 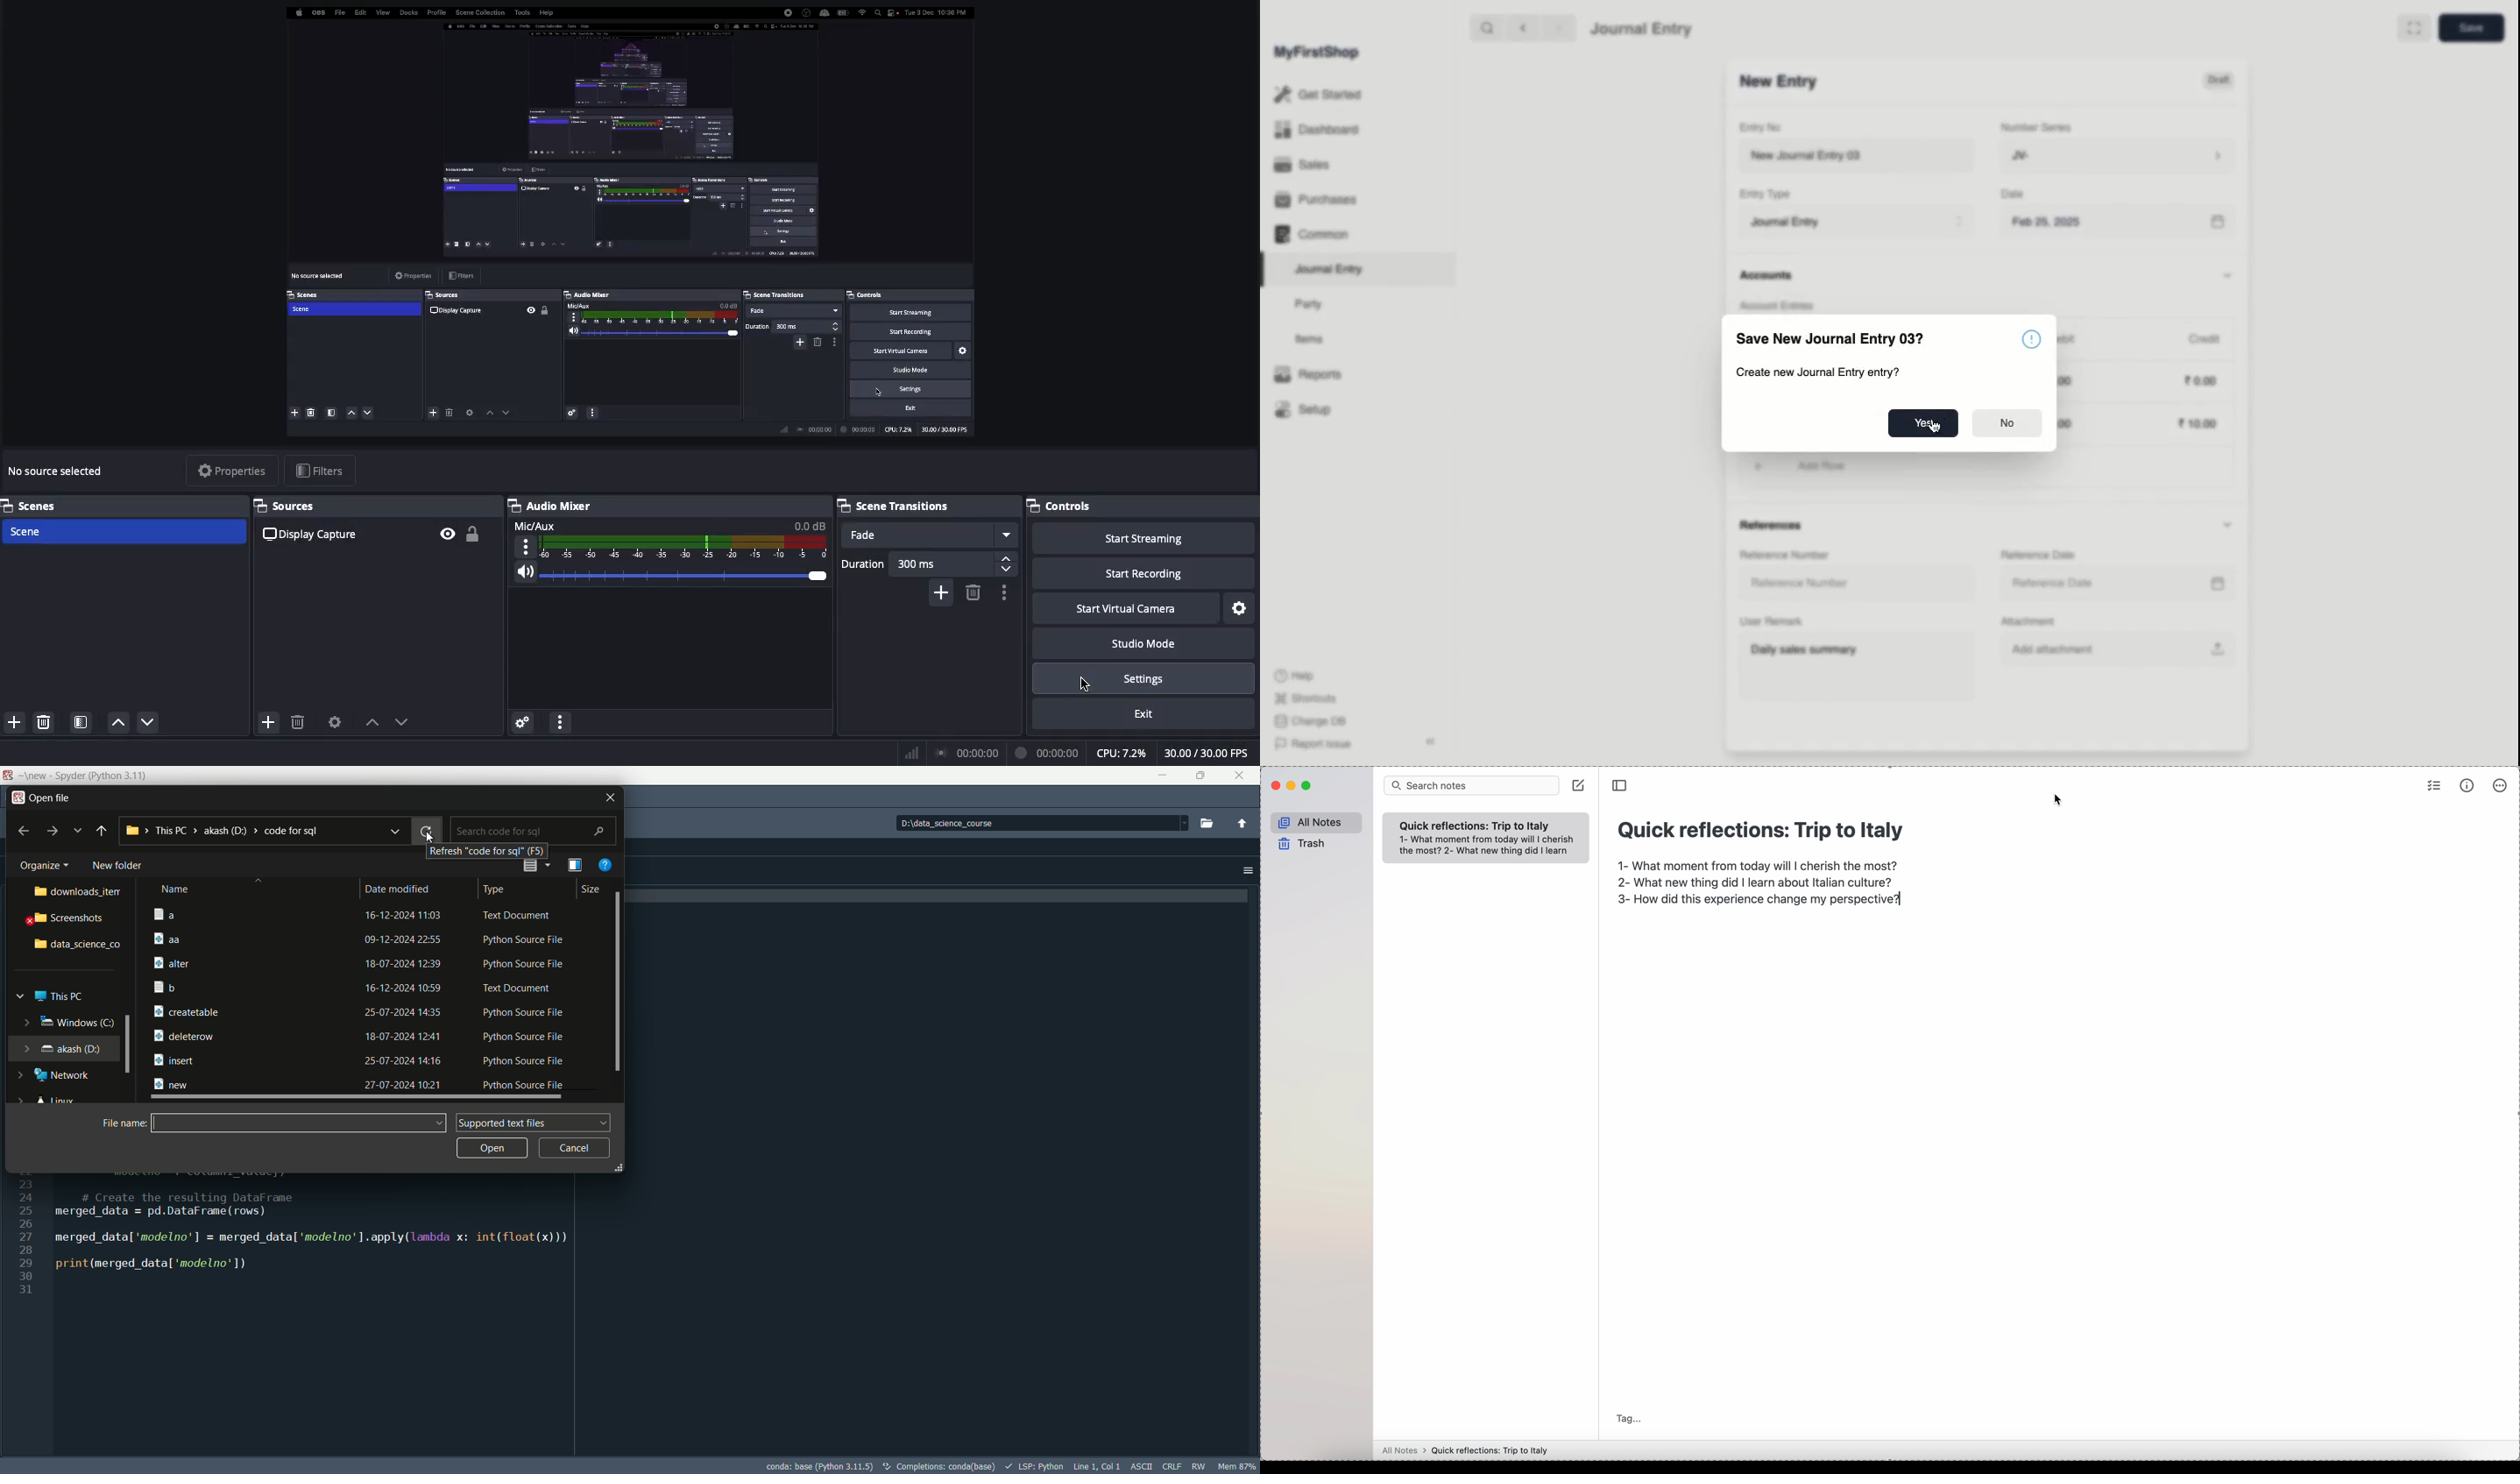 I want to click on Reports, so click(x=1307, y=375).